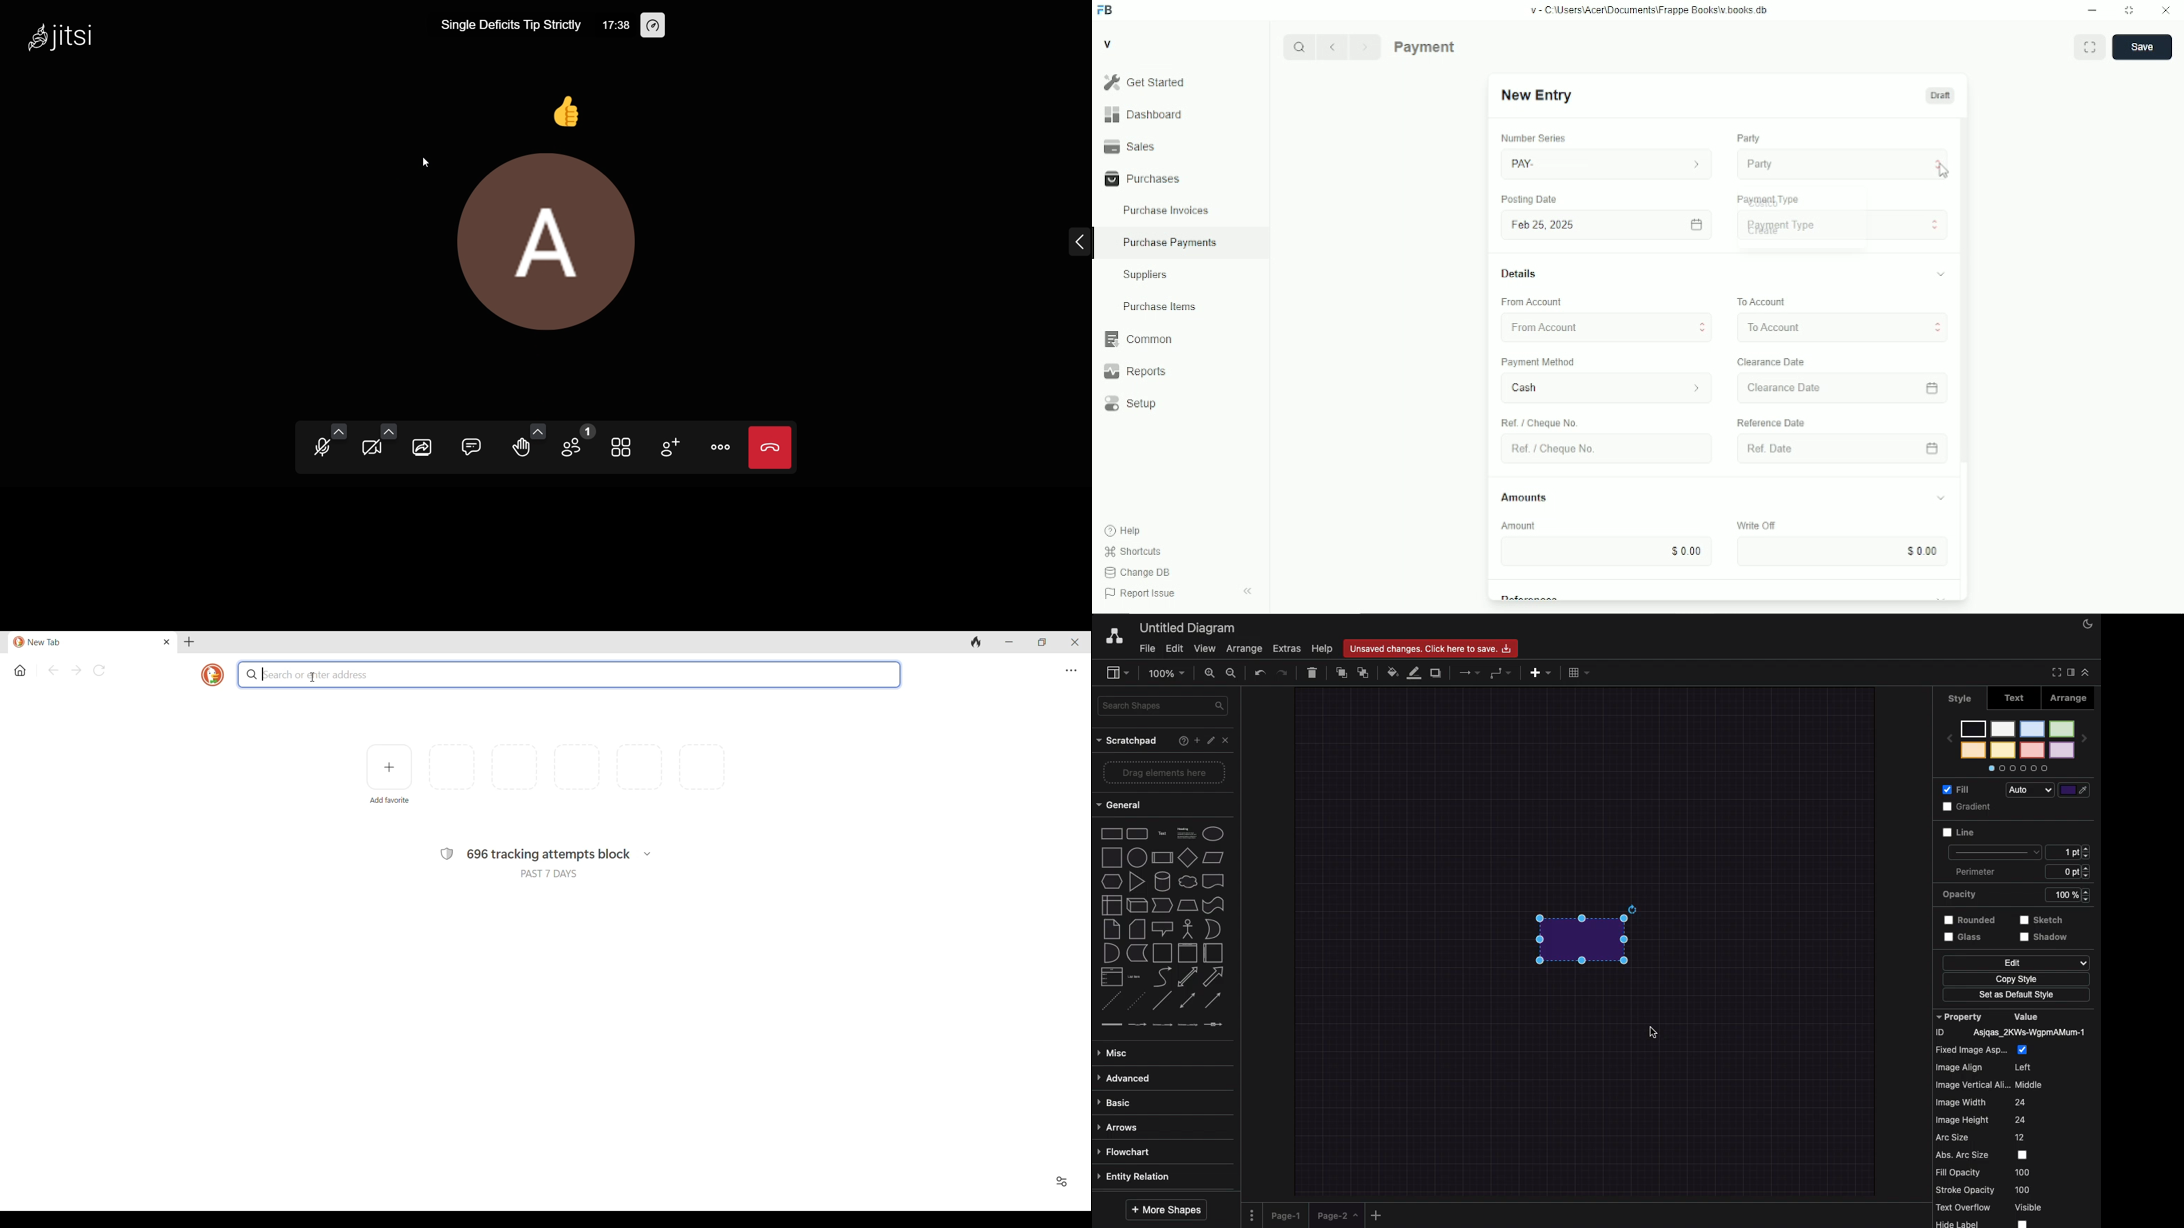  What do you see at coordinates (1577, 672) in the screenshot?
I see `Table` at bounding box center [1577, 672].